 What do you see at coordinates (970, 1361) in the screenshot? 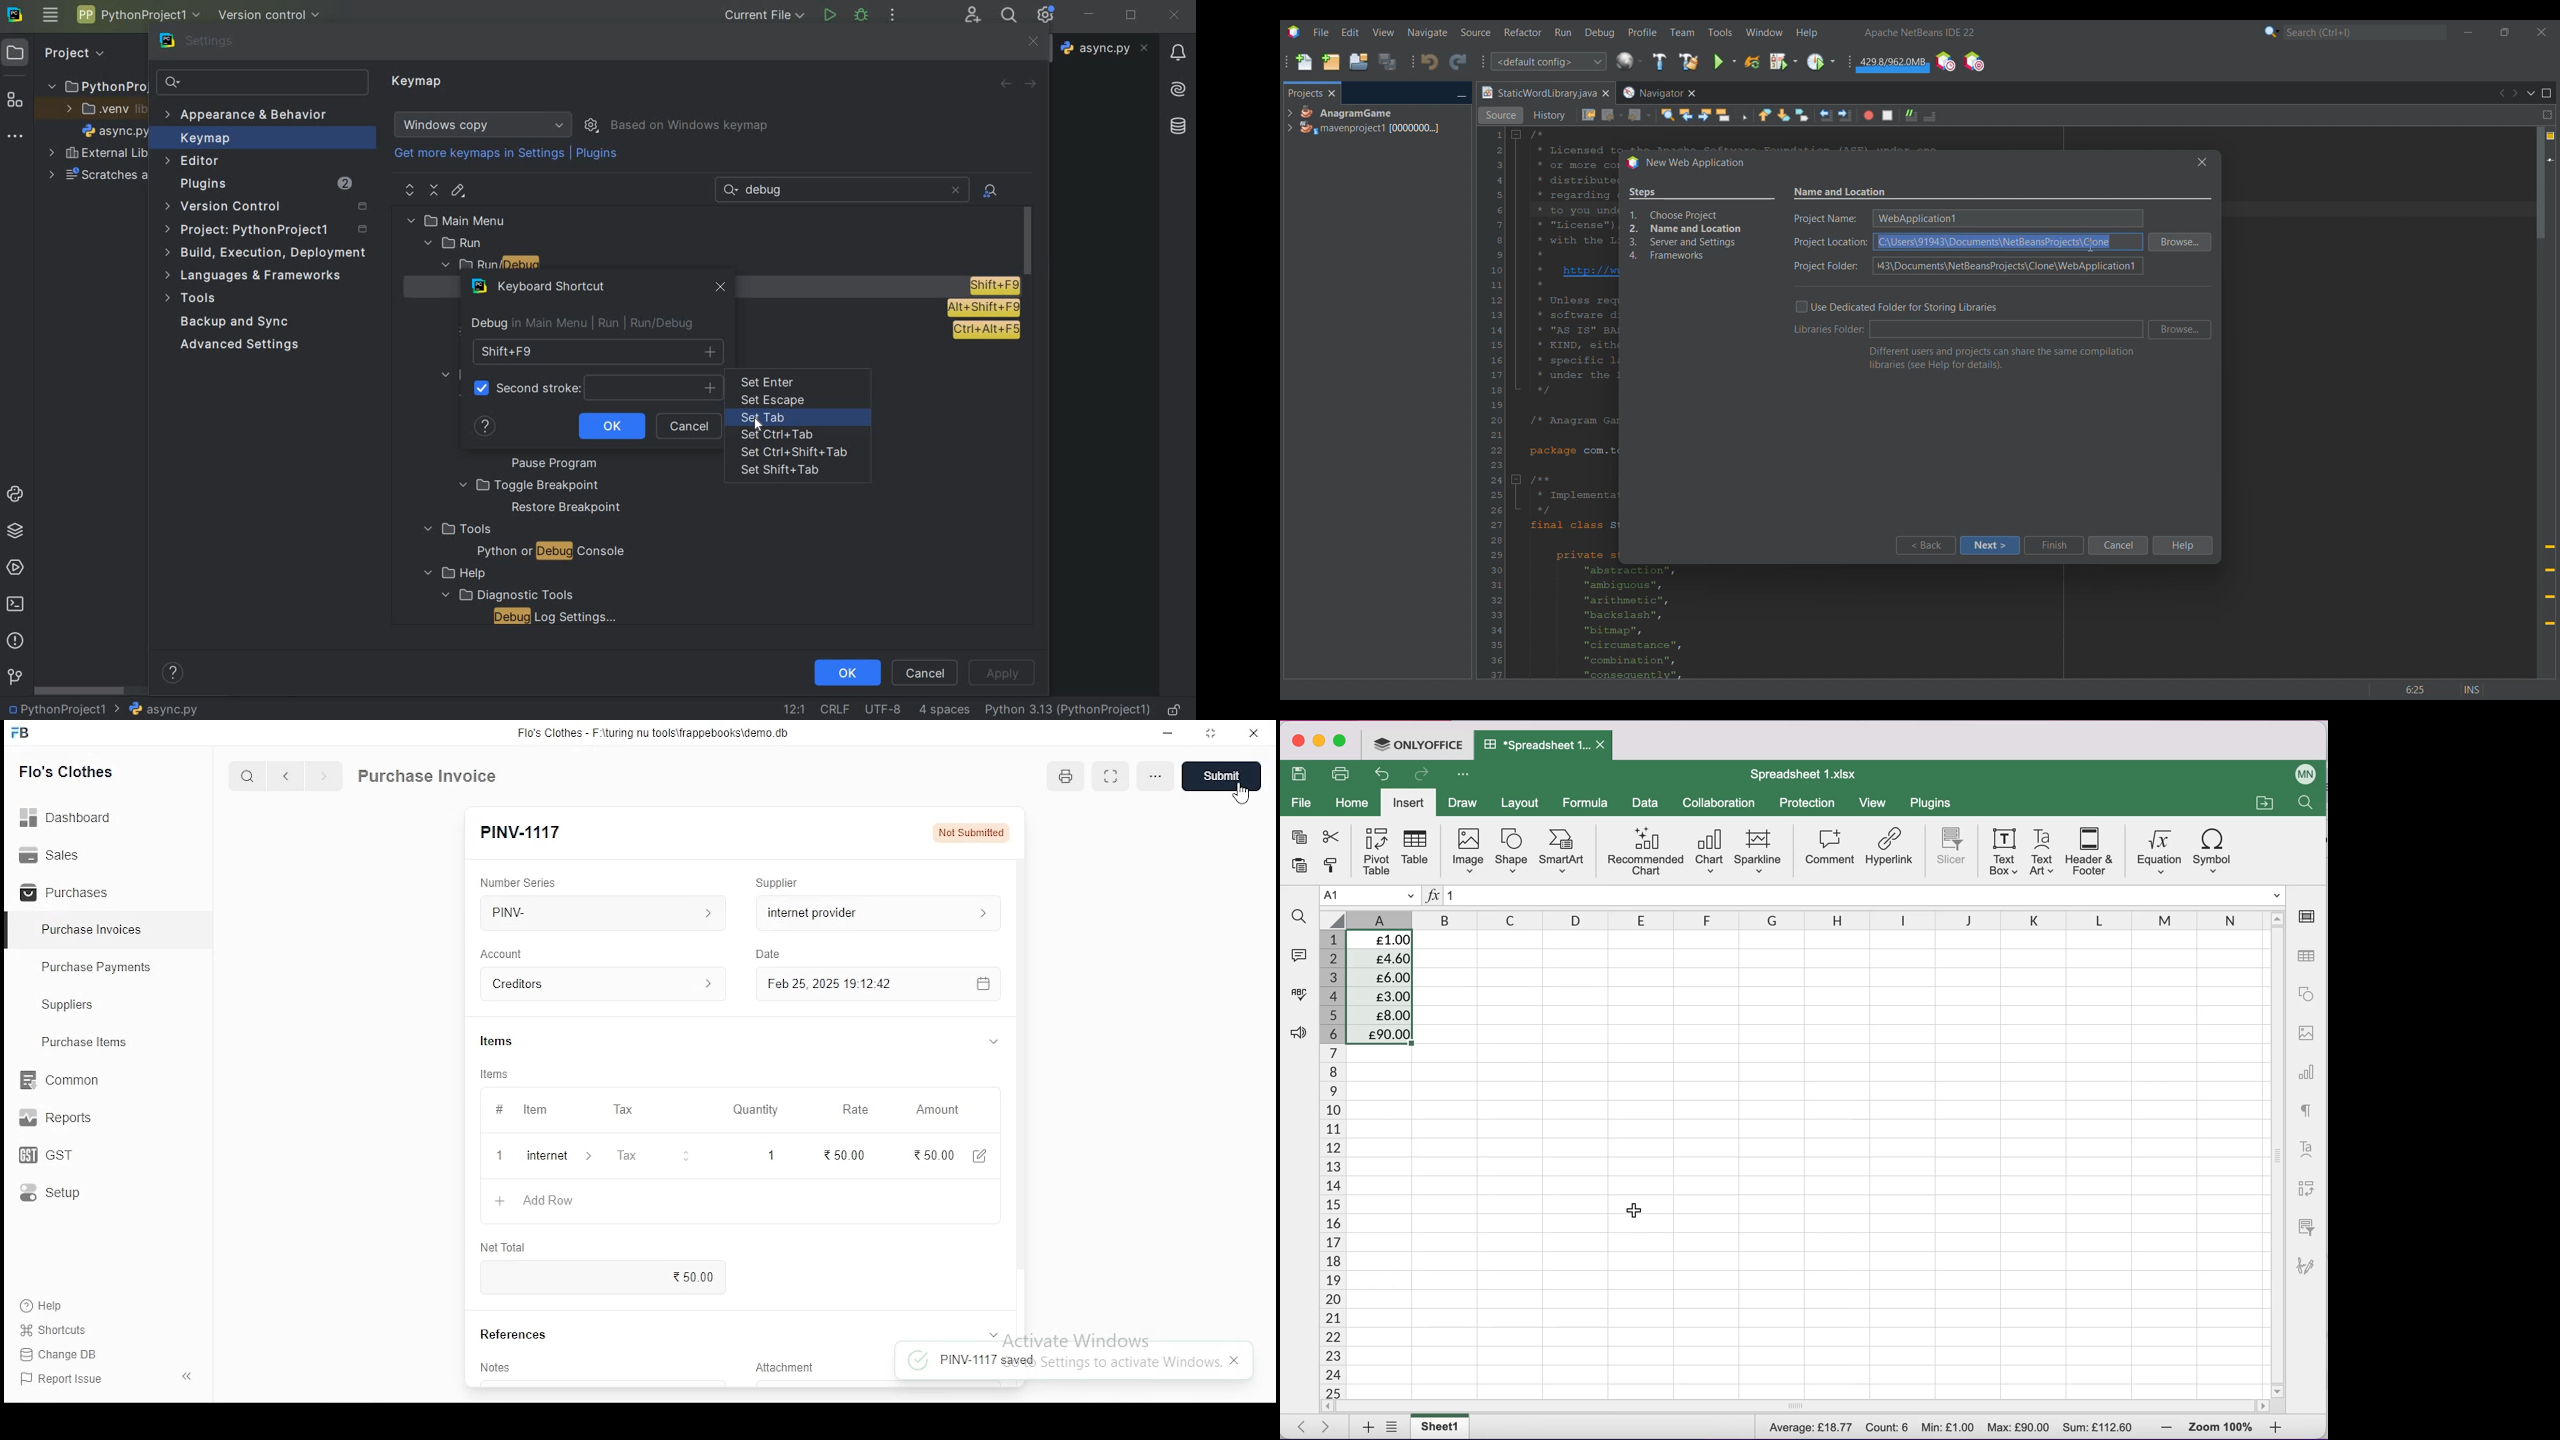
I see `PINV-1117 saved` at bounding box center [970, 1361].